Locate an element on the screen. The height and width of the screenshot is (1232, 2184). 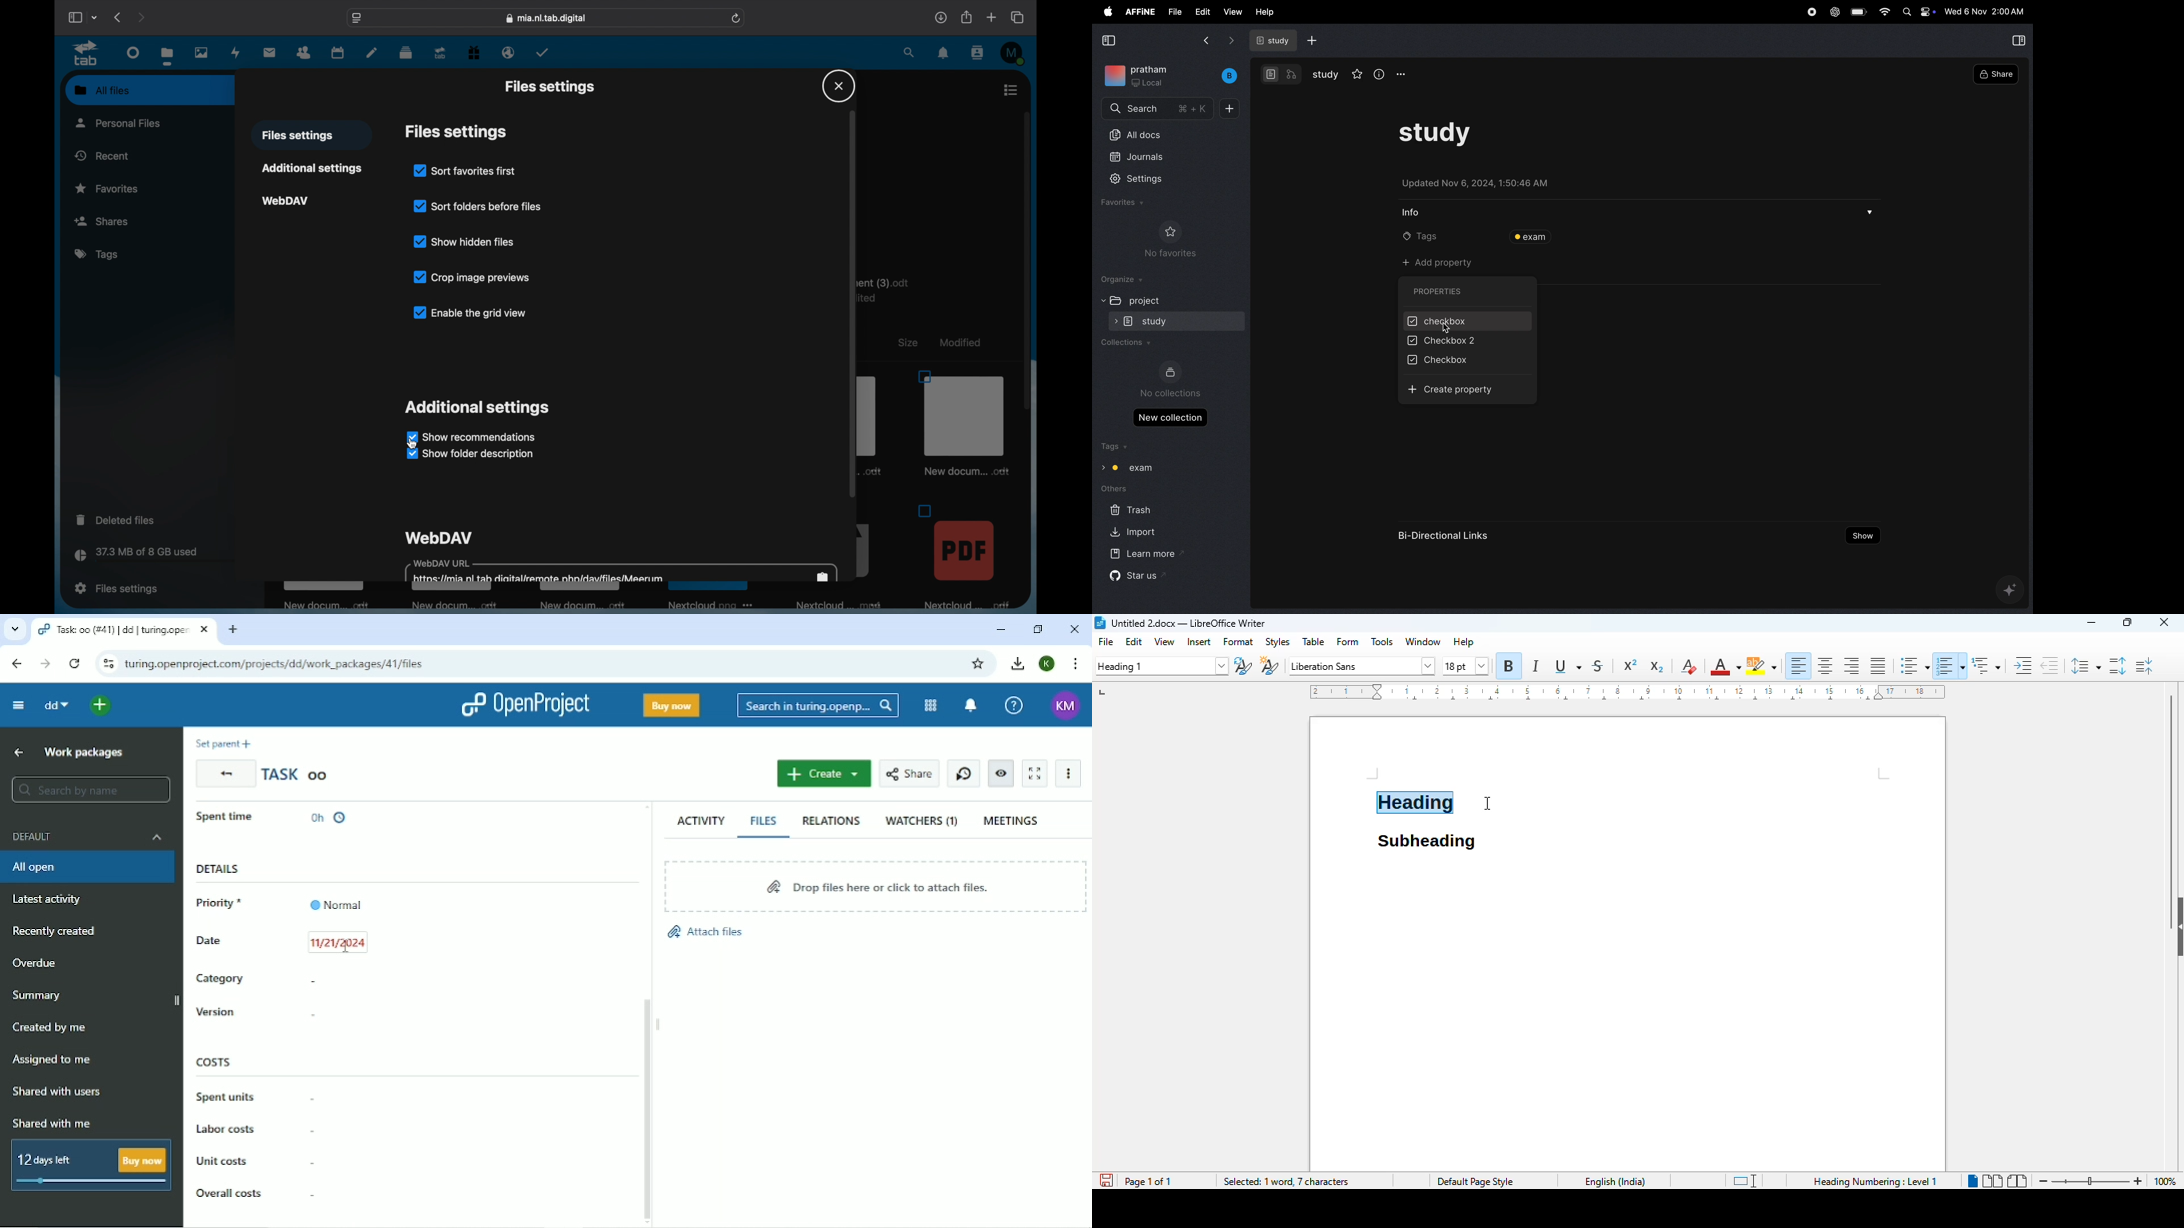
refresh is located at coordinates (736, 19).